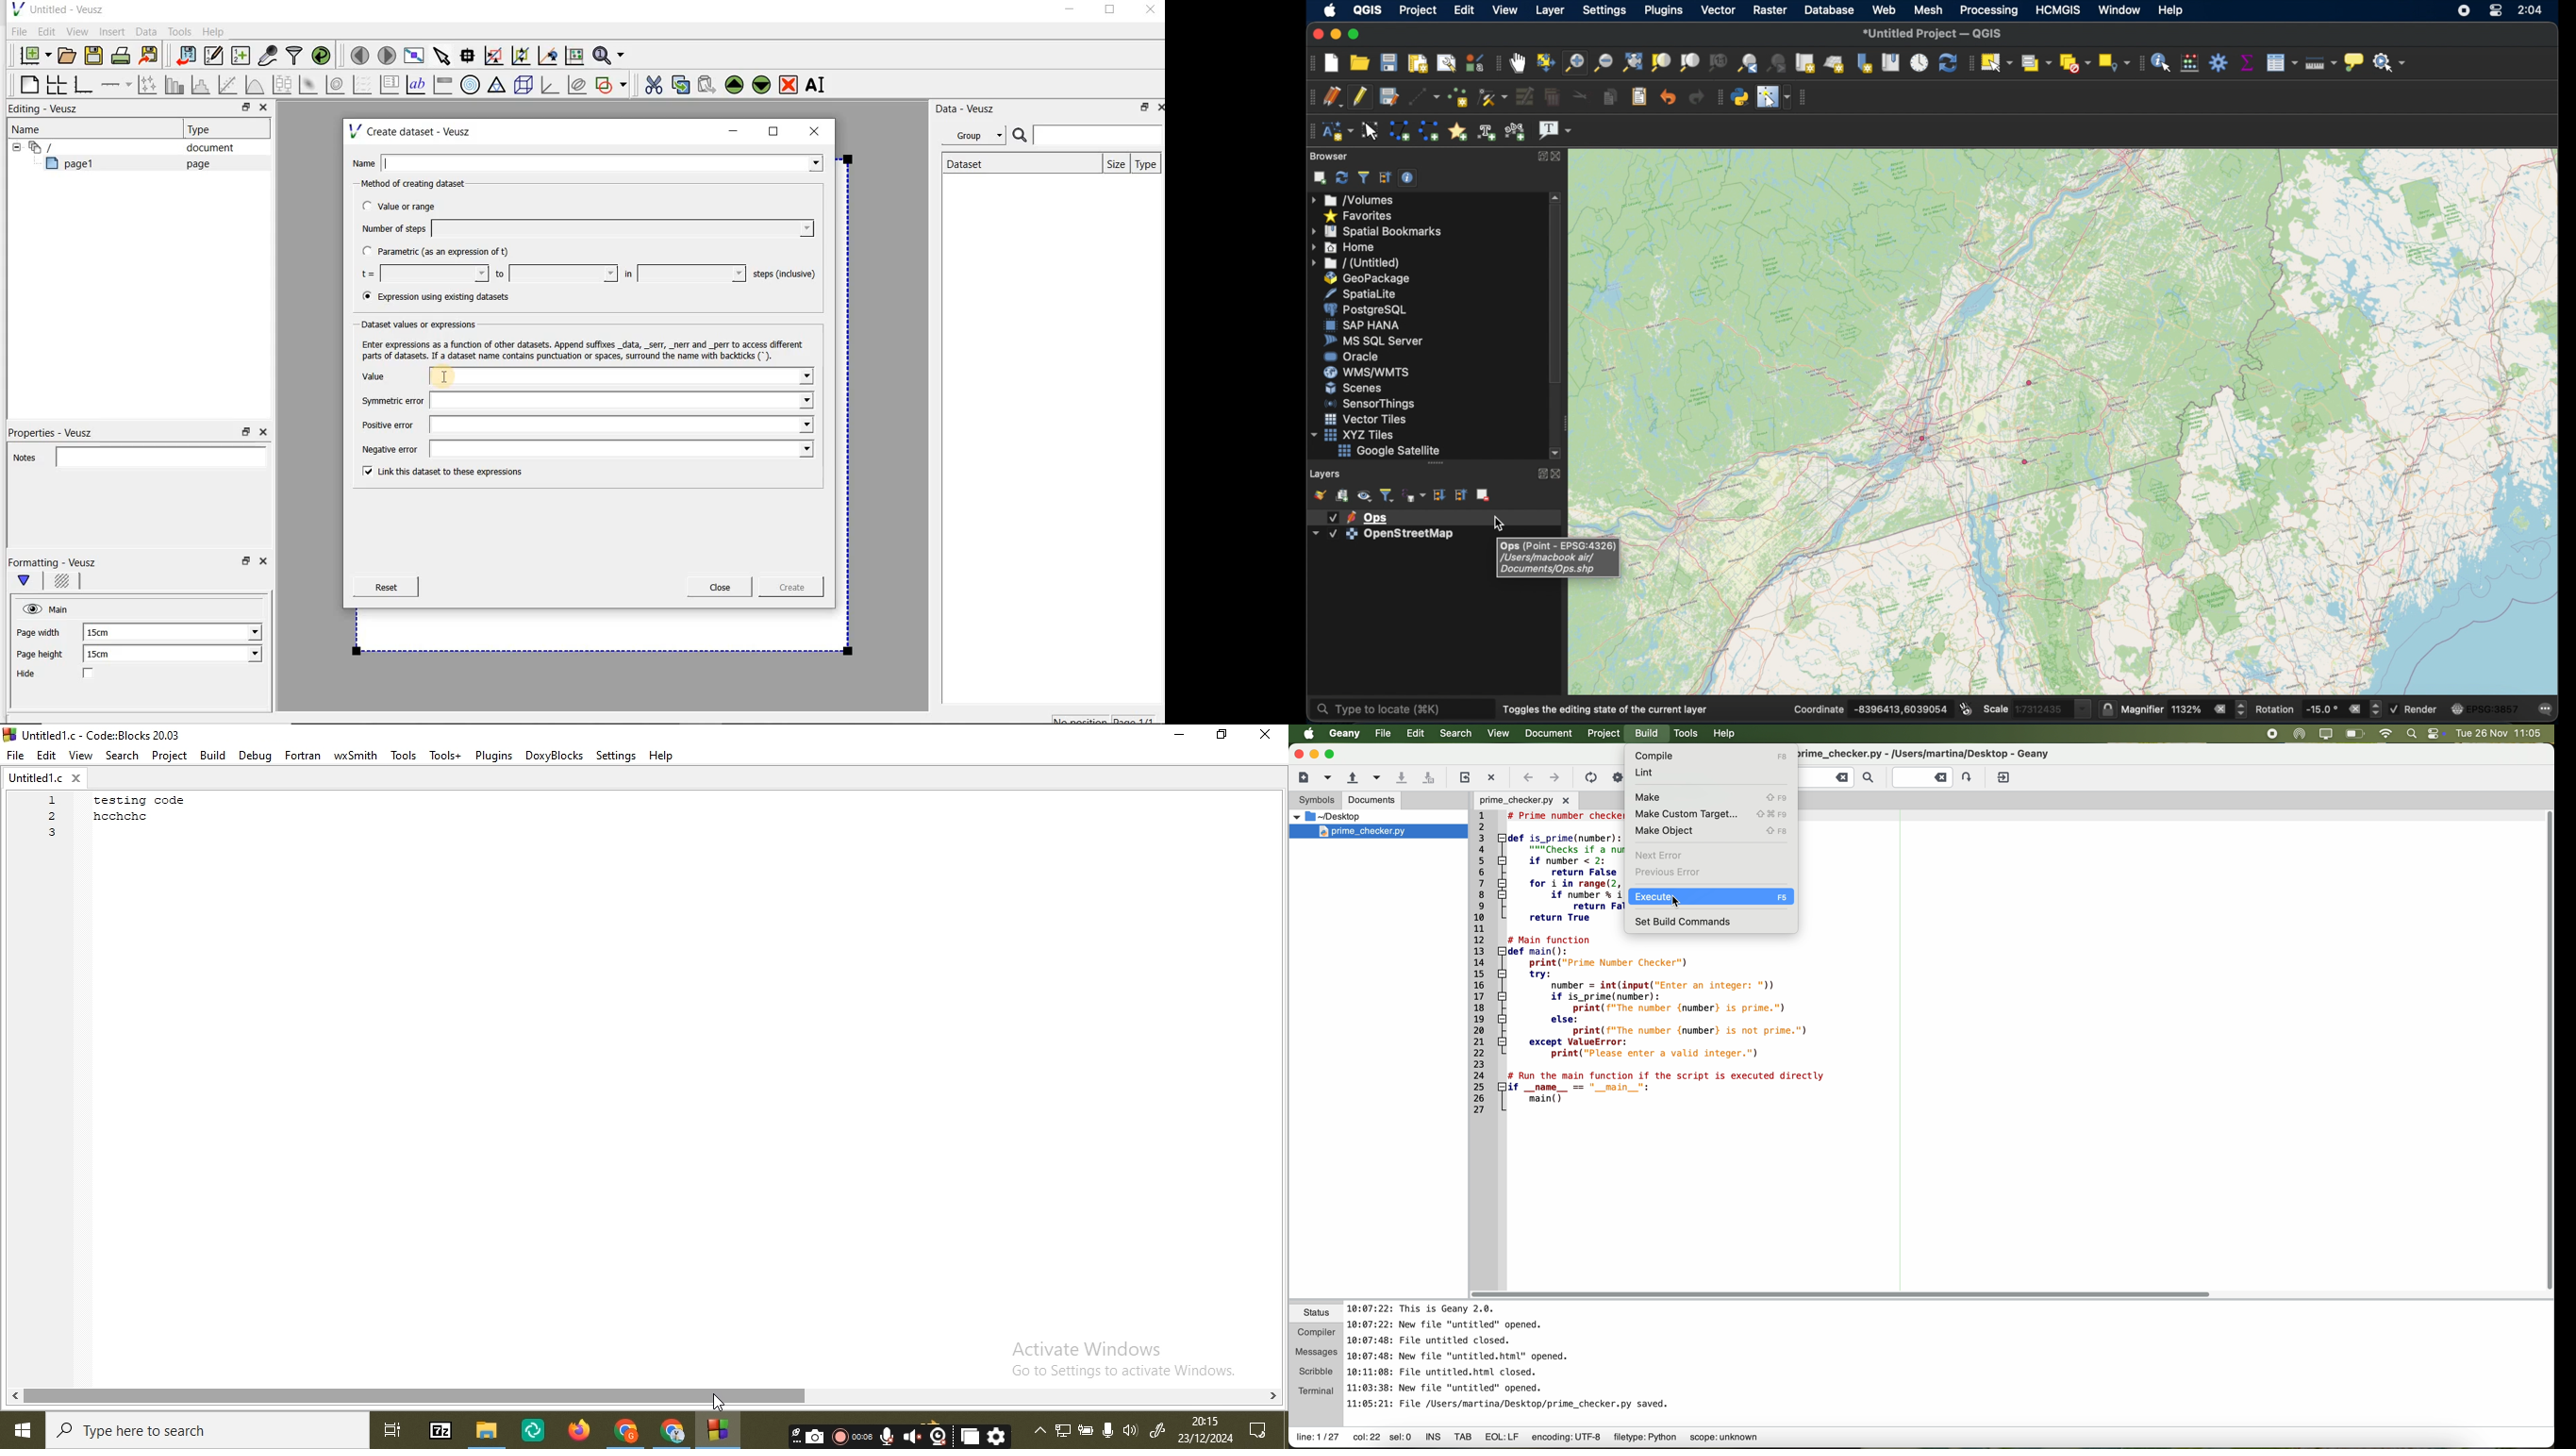 The height and width of the screenshot is (1456, 2576). Describe the element at coordinates (720, 587) in the screenshot. I see `Close` at that location.